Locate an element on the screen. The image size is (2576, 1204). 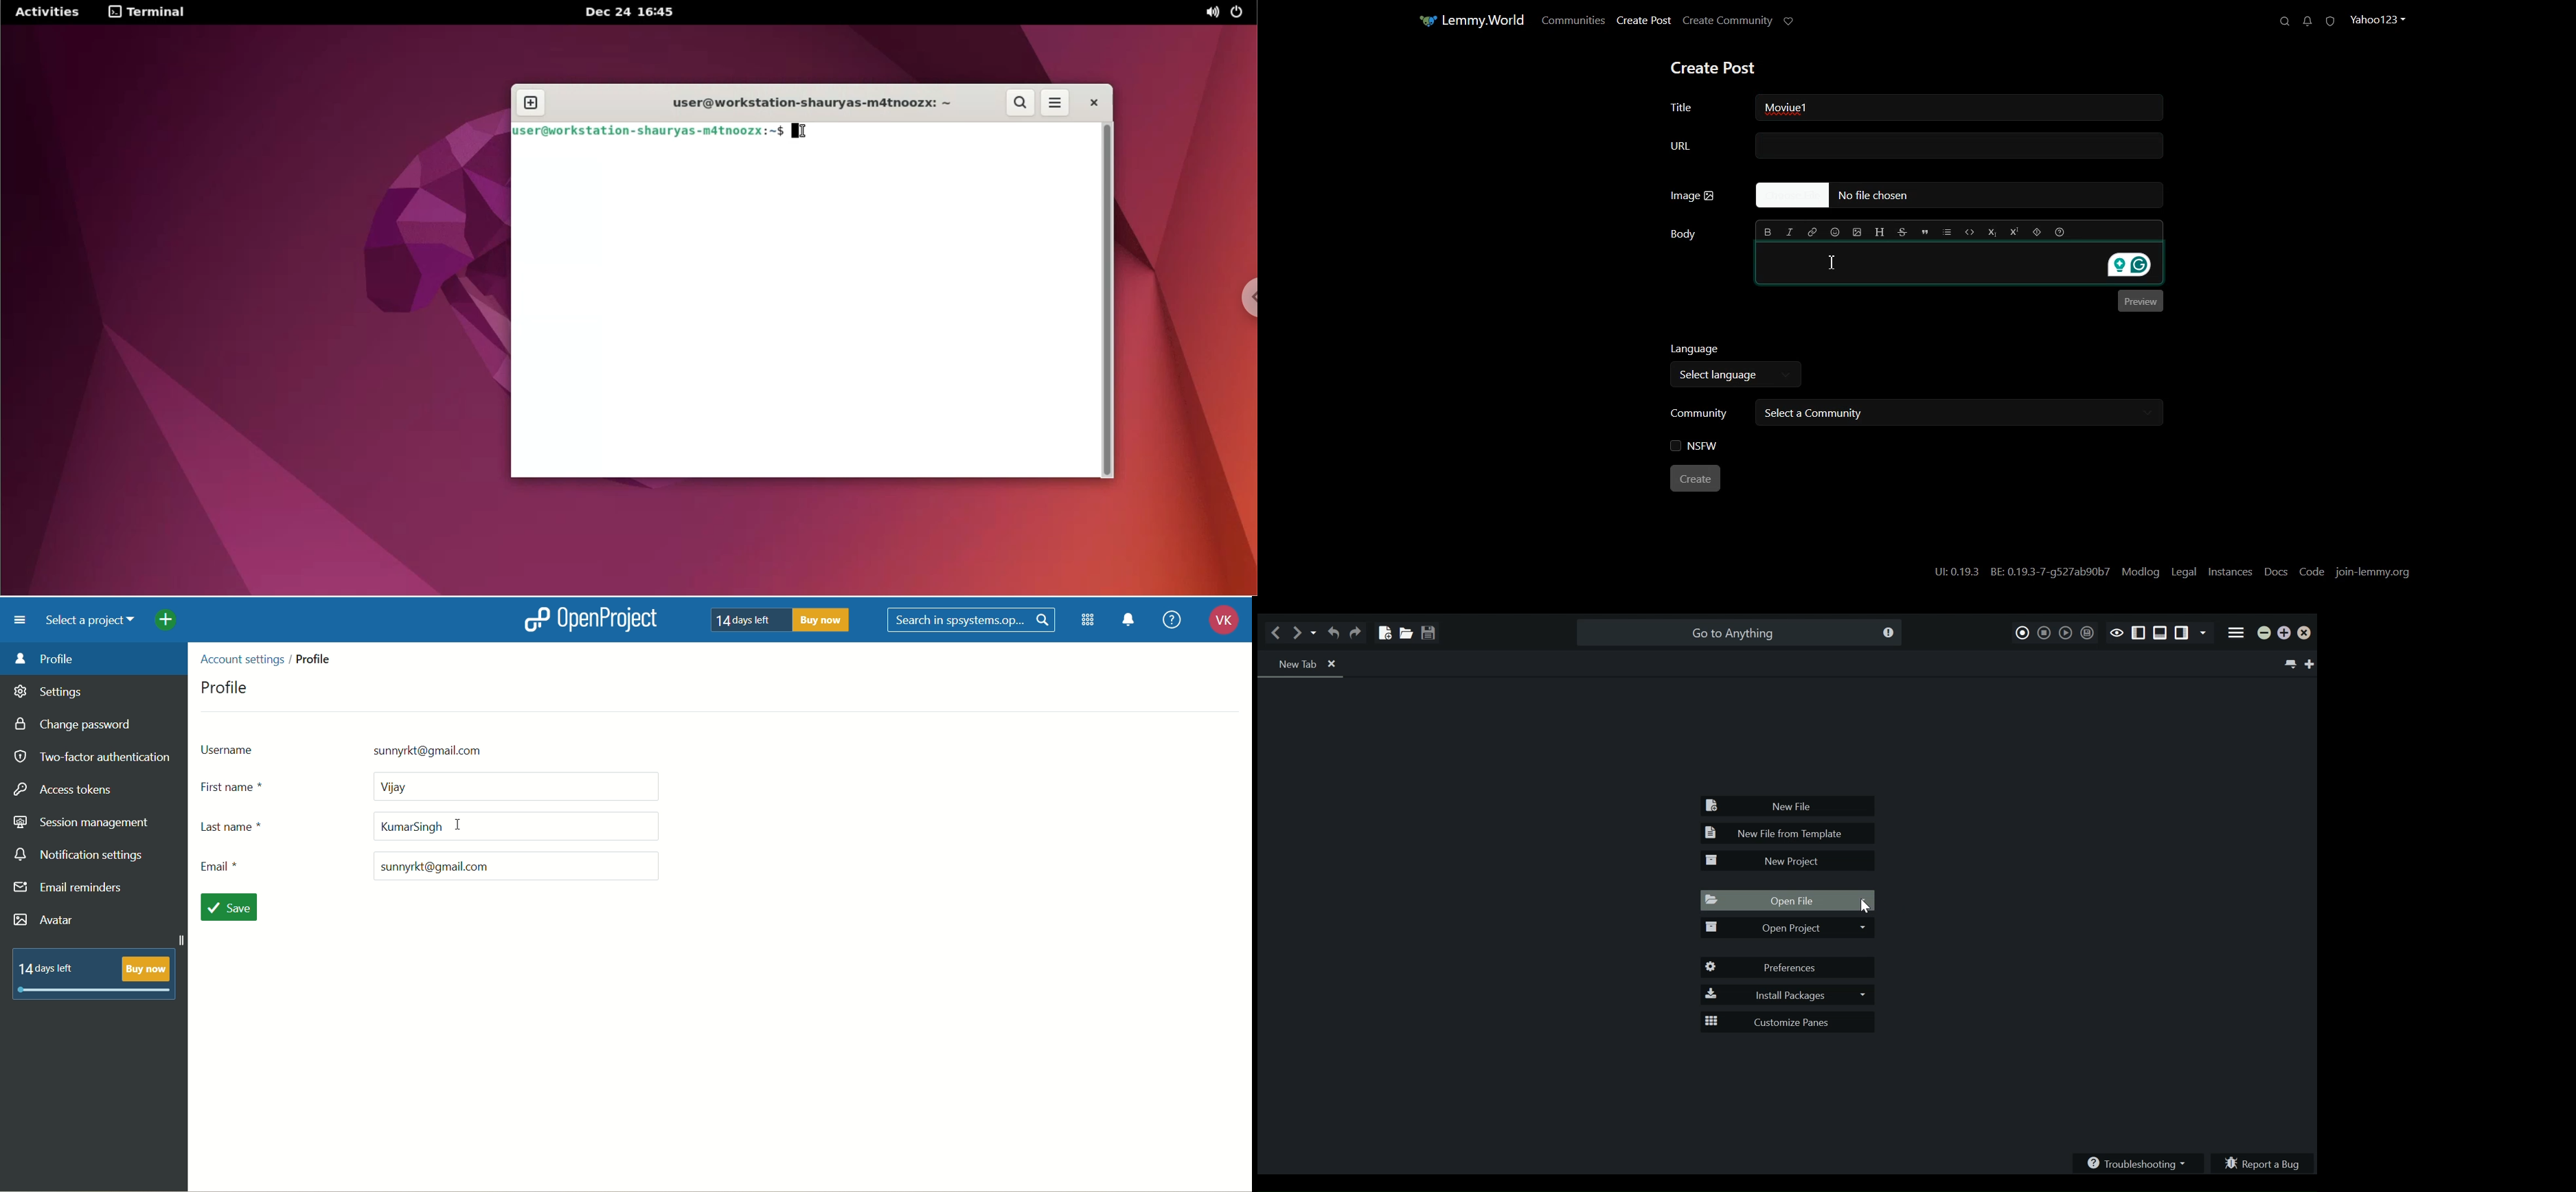
Application menu is located at coordinates (2237, 634).